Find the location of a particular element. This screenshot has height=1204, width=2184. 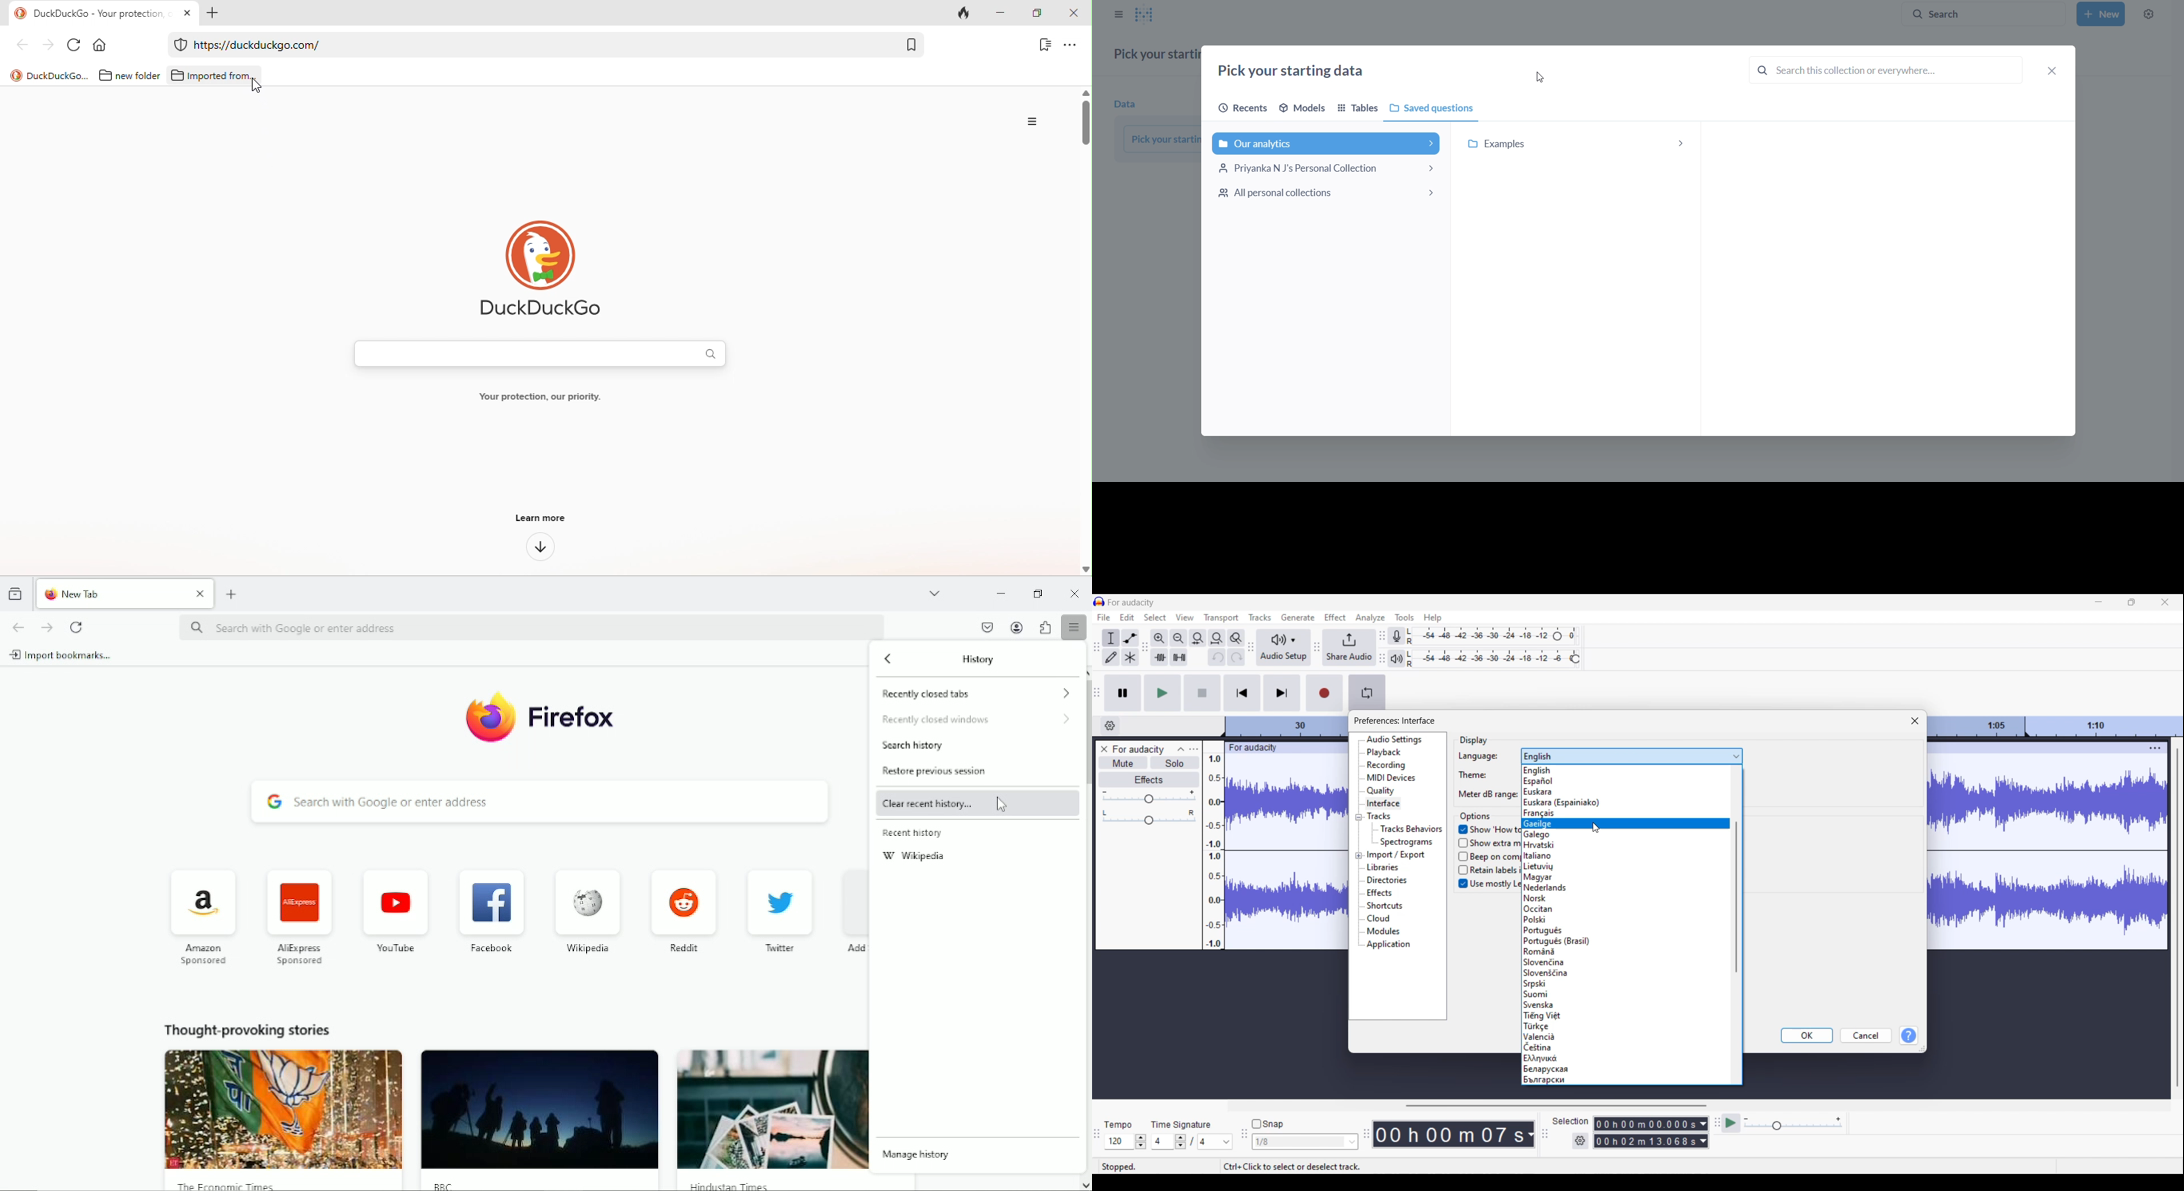

Galego is located at coordinates (1539, 833).